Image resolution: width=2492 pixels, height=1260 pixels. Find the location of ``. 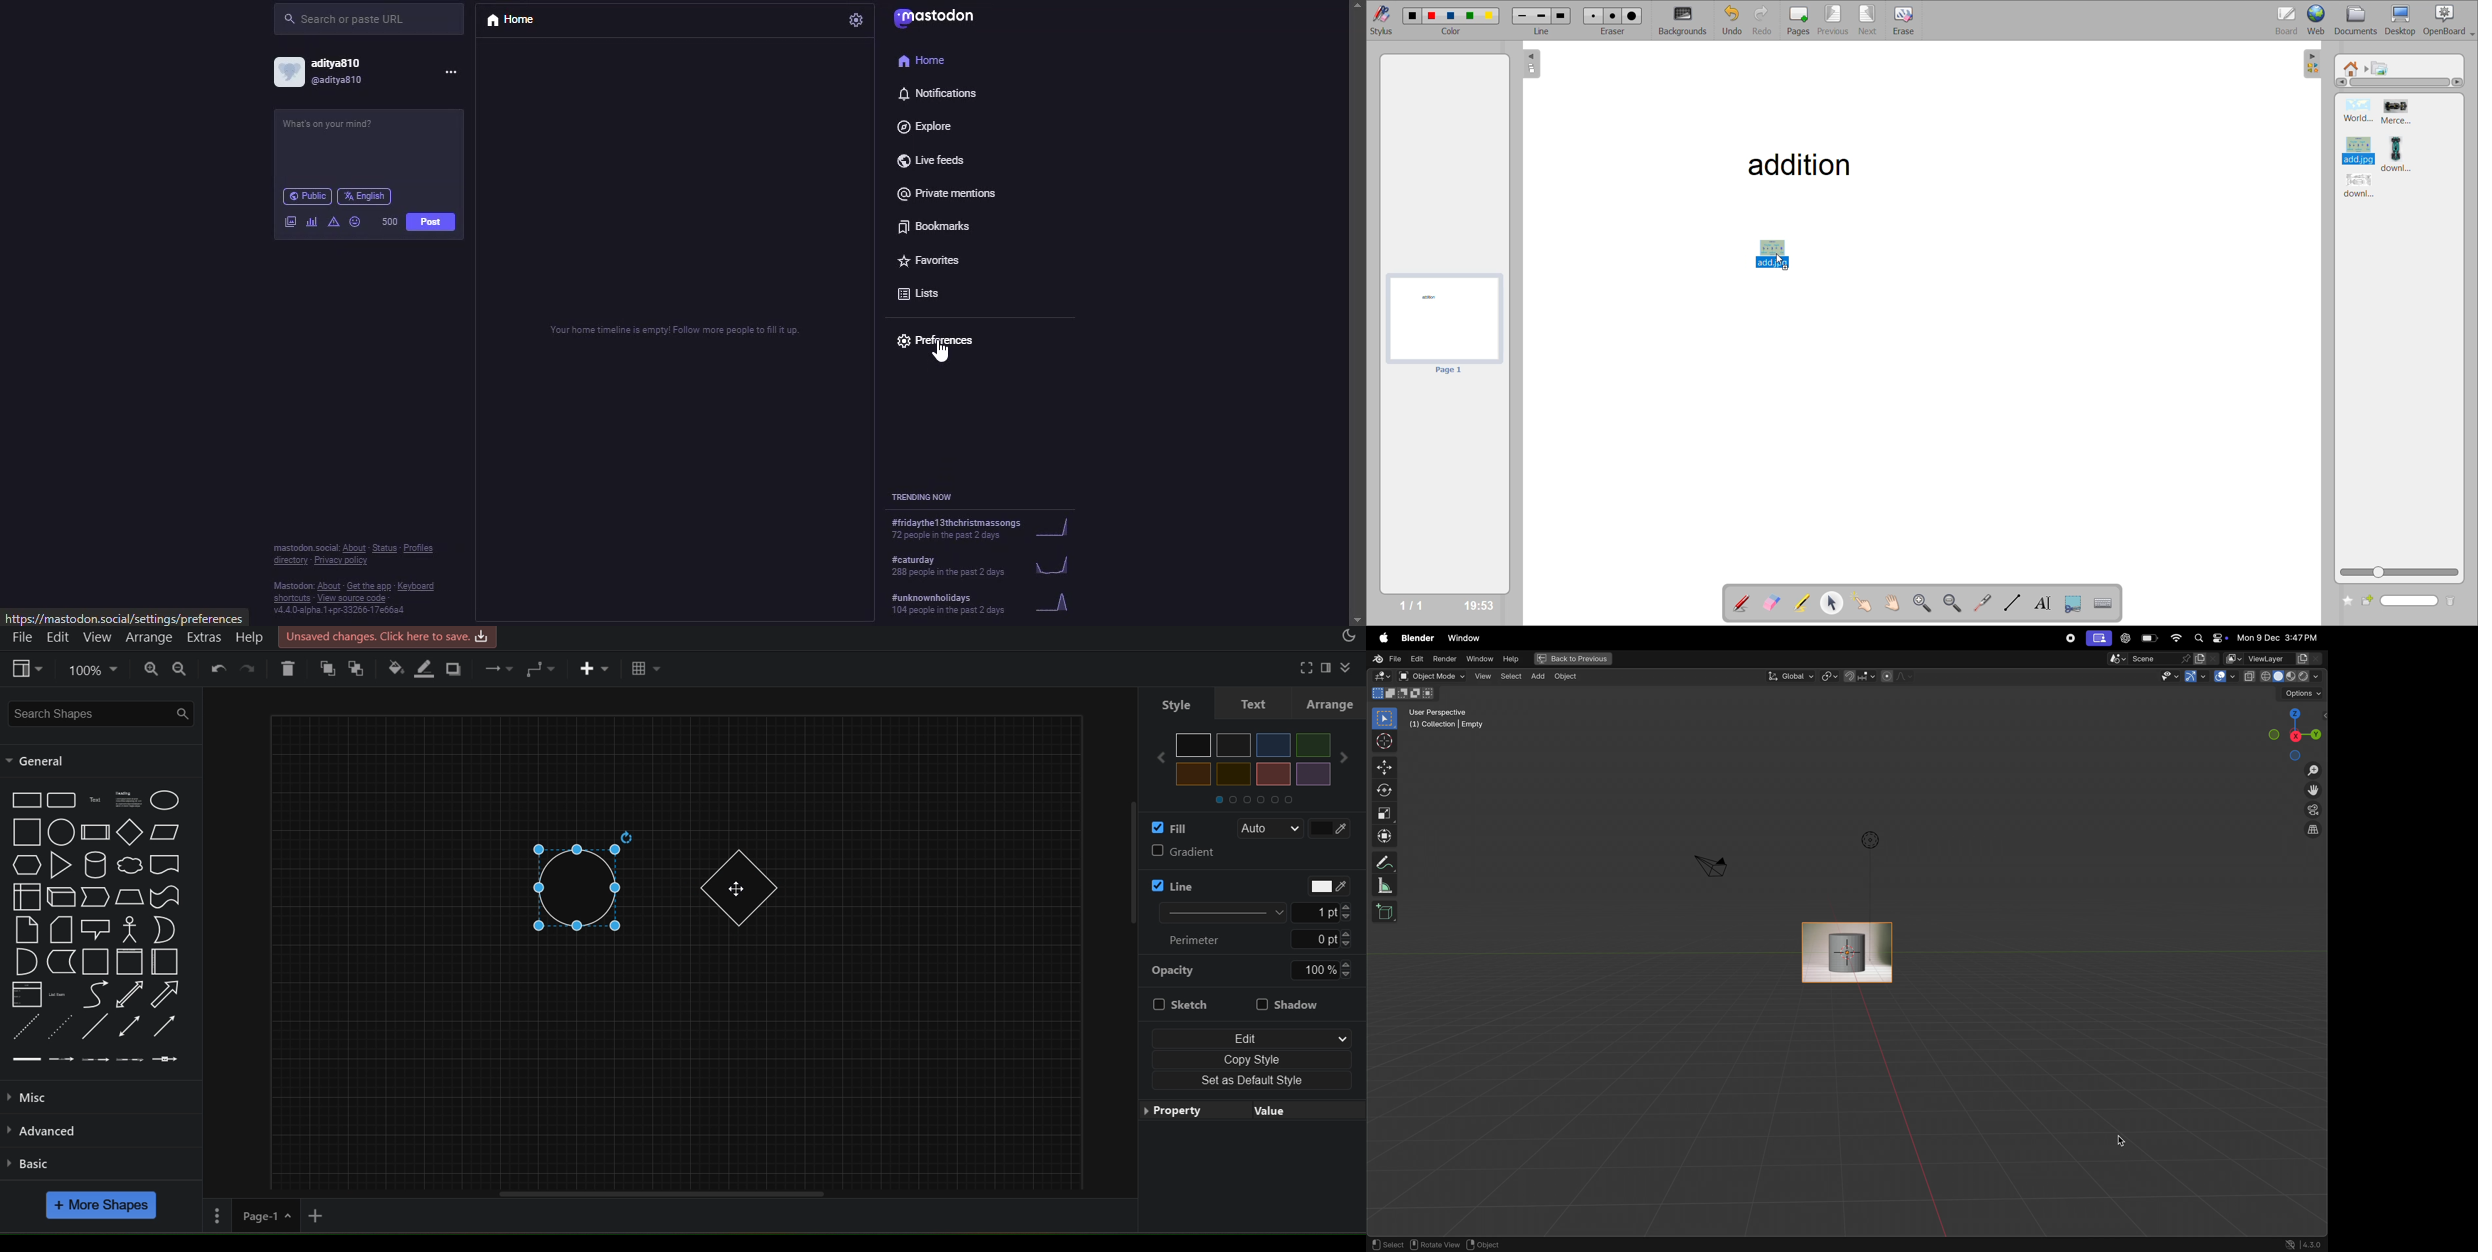

 is located at coordinates (1194, 746).